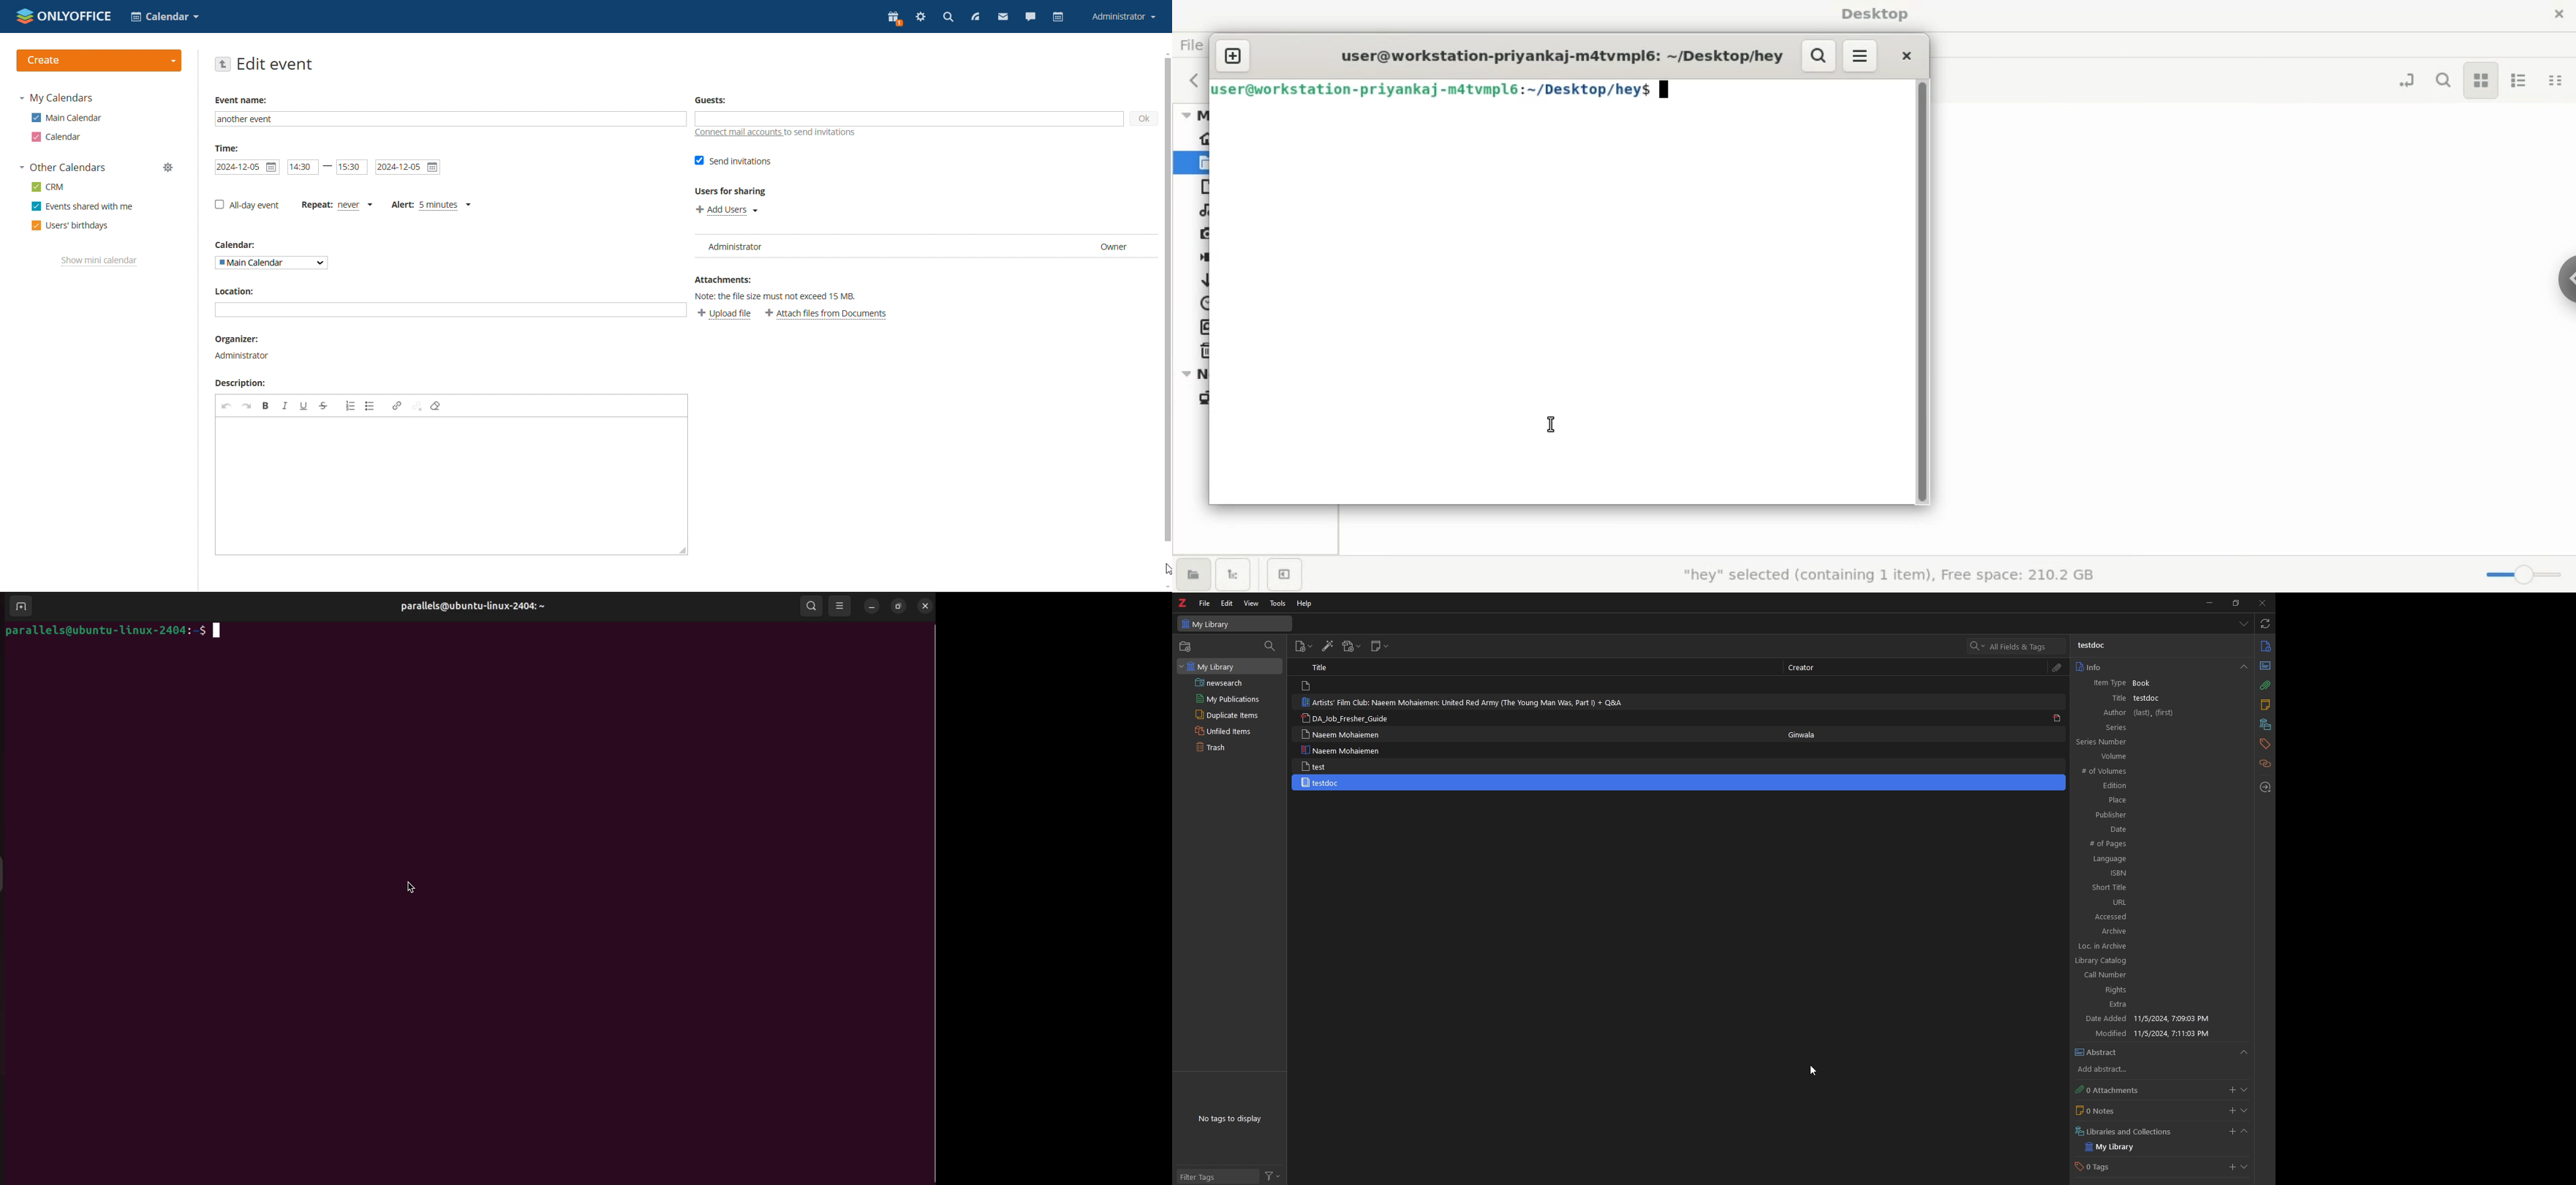 The width and height of the screenshot is (2576, 1204). Describe the element at coordinates (2109, 698) in the screenshot. I see `Title` at that location.